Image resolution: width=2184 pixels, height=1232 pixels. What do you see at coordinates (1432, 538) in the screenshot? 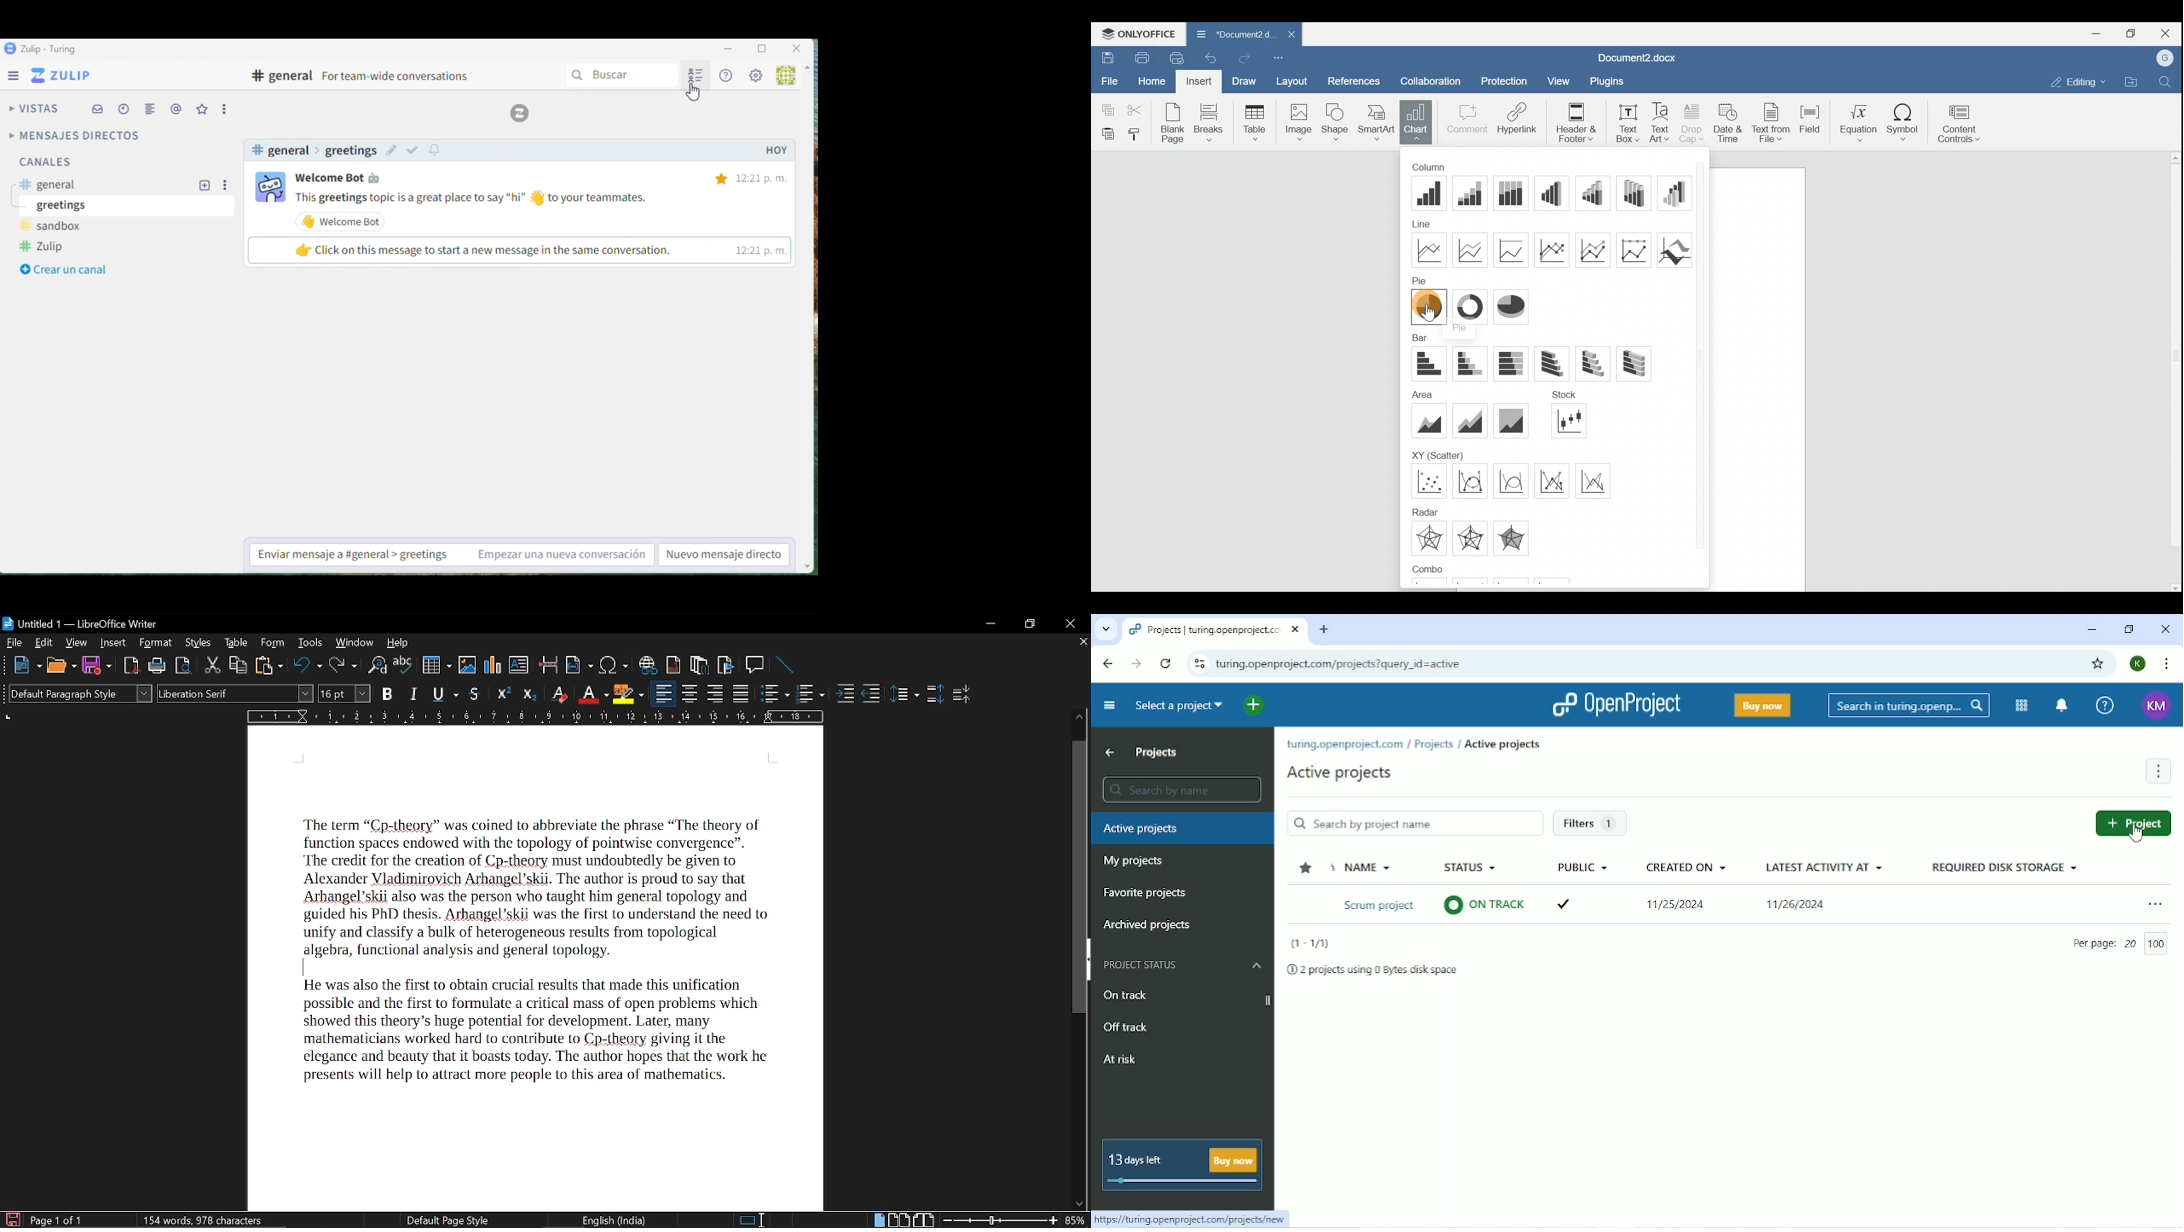
I see `Radar with markers` at bounding box center [1432, 538].